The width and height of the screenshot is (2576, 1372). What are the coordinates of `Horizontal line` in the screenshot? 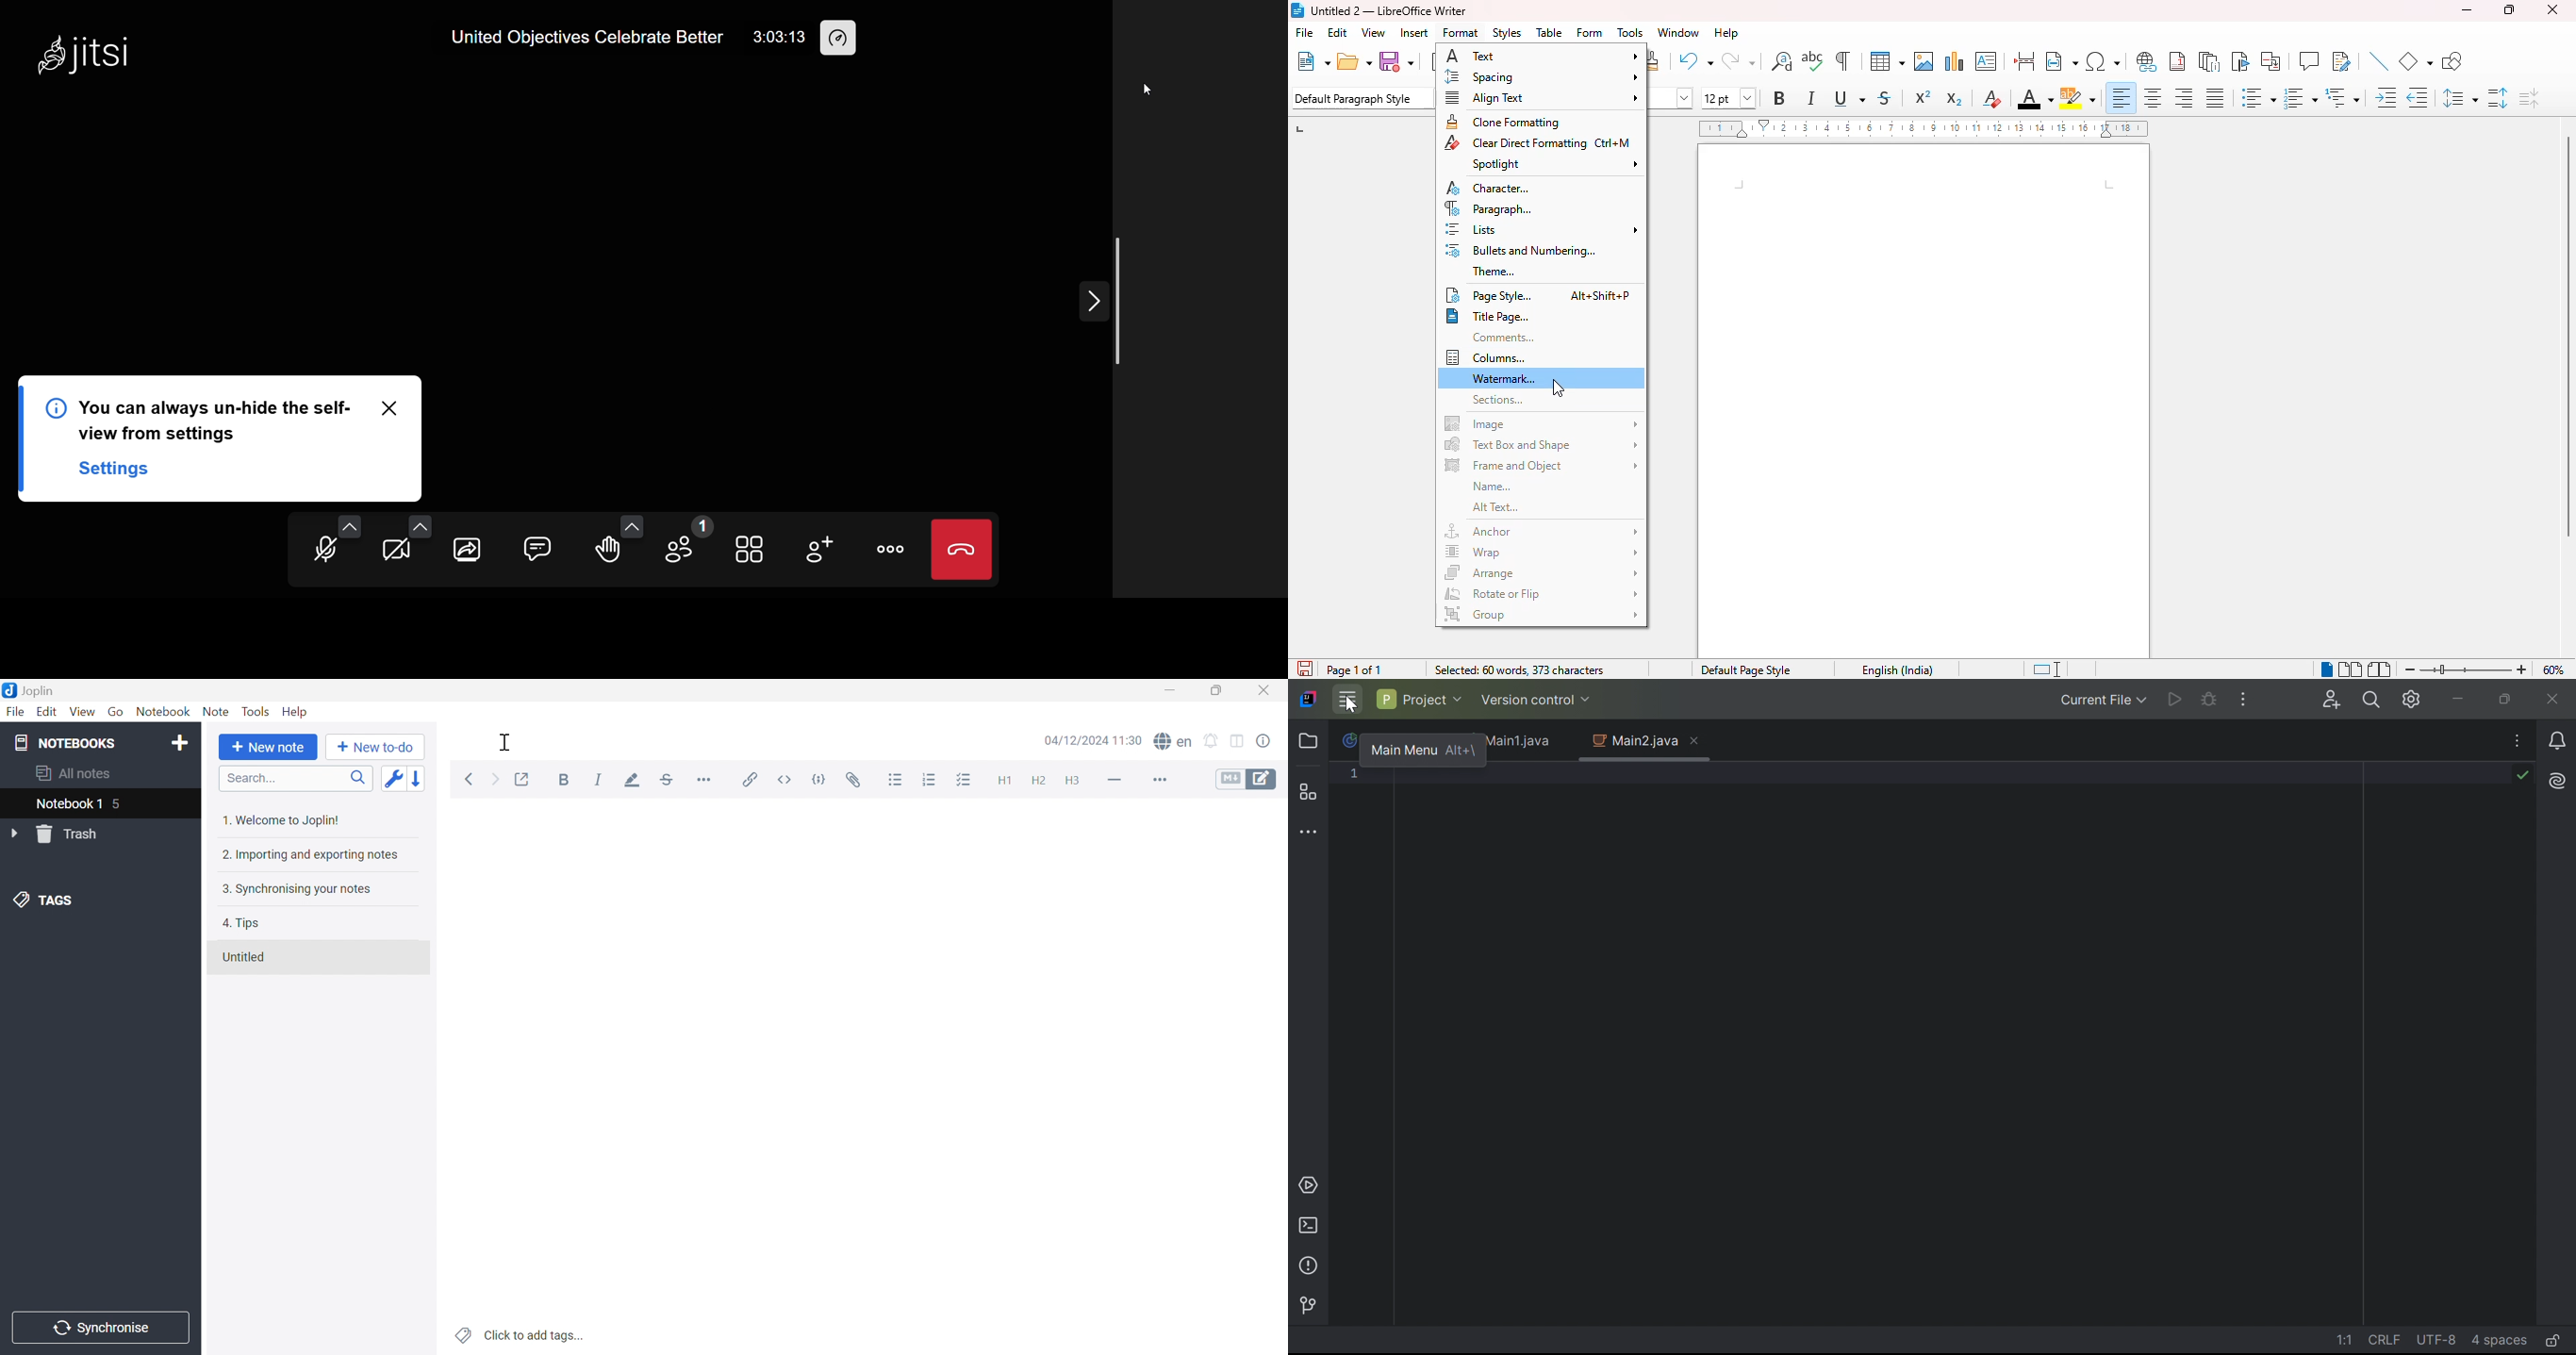 It's located at (1117, 782).